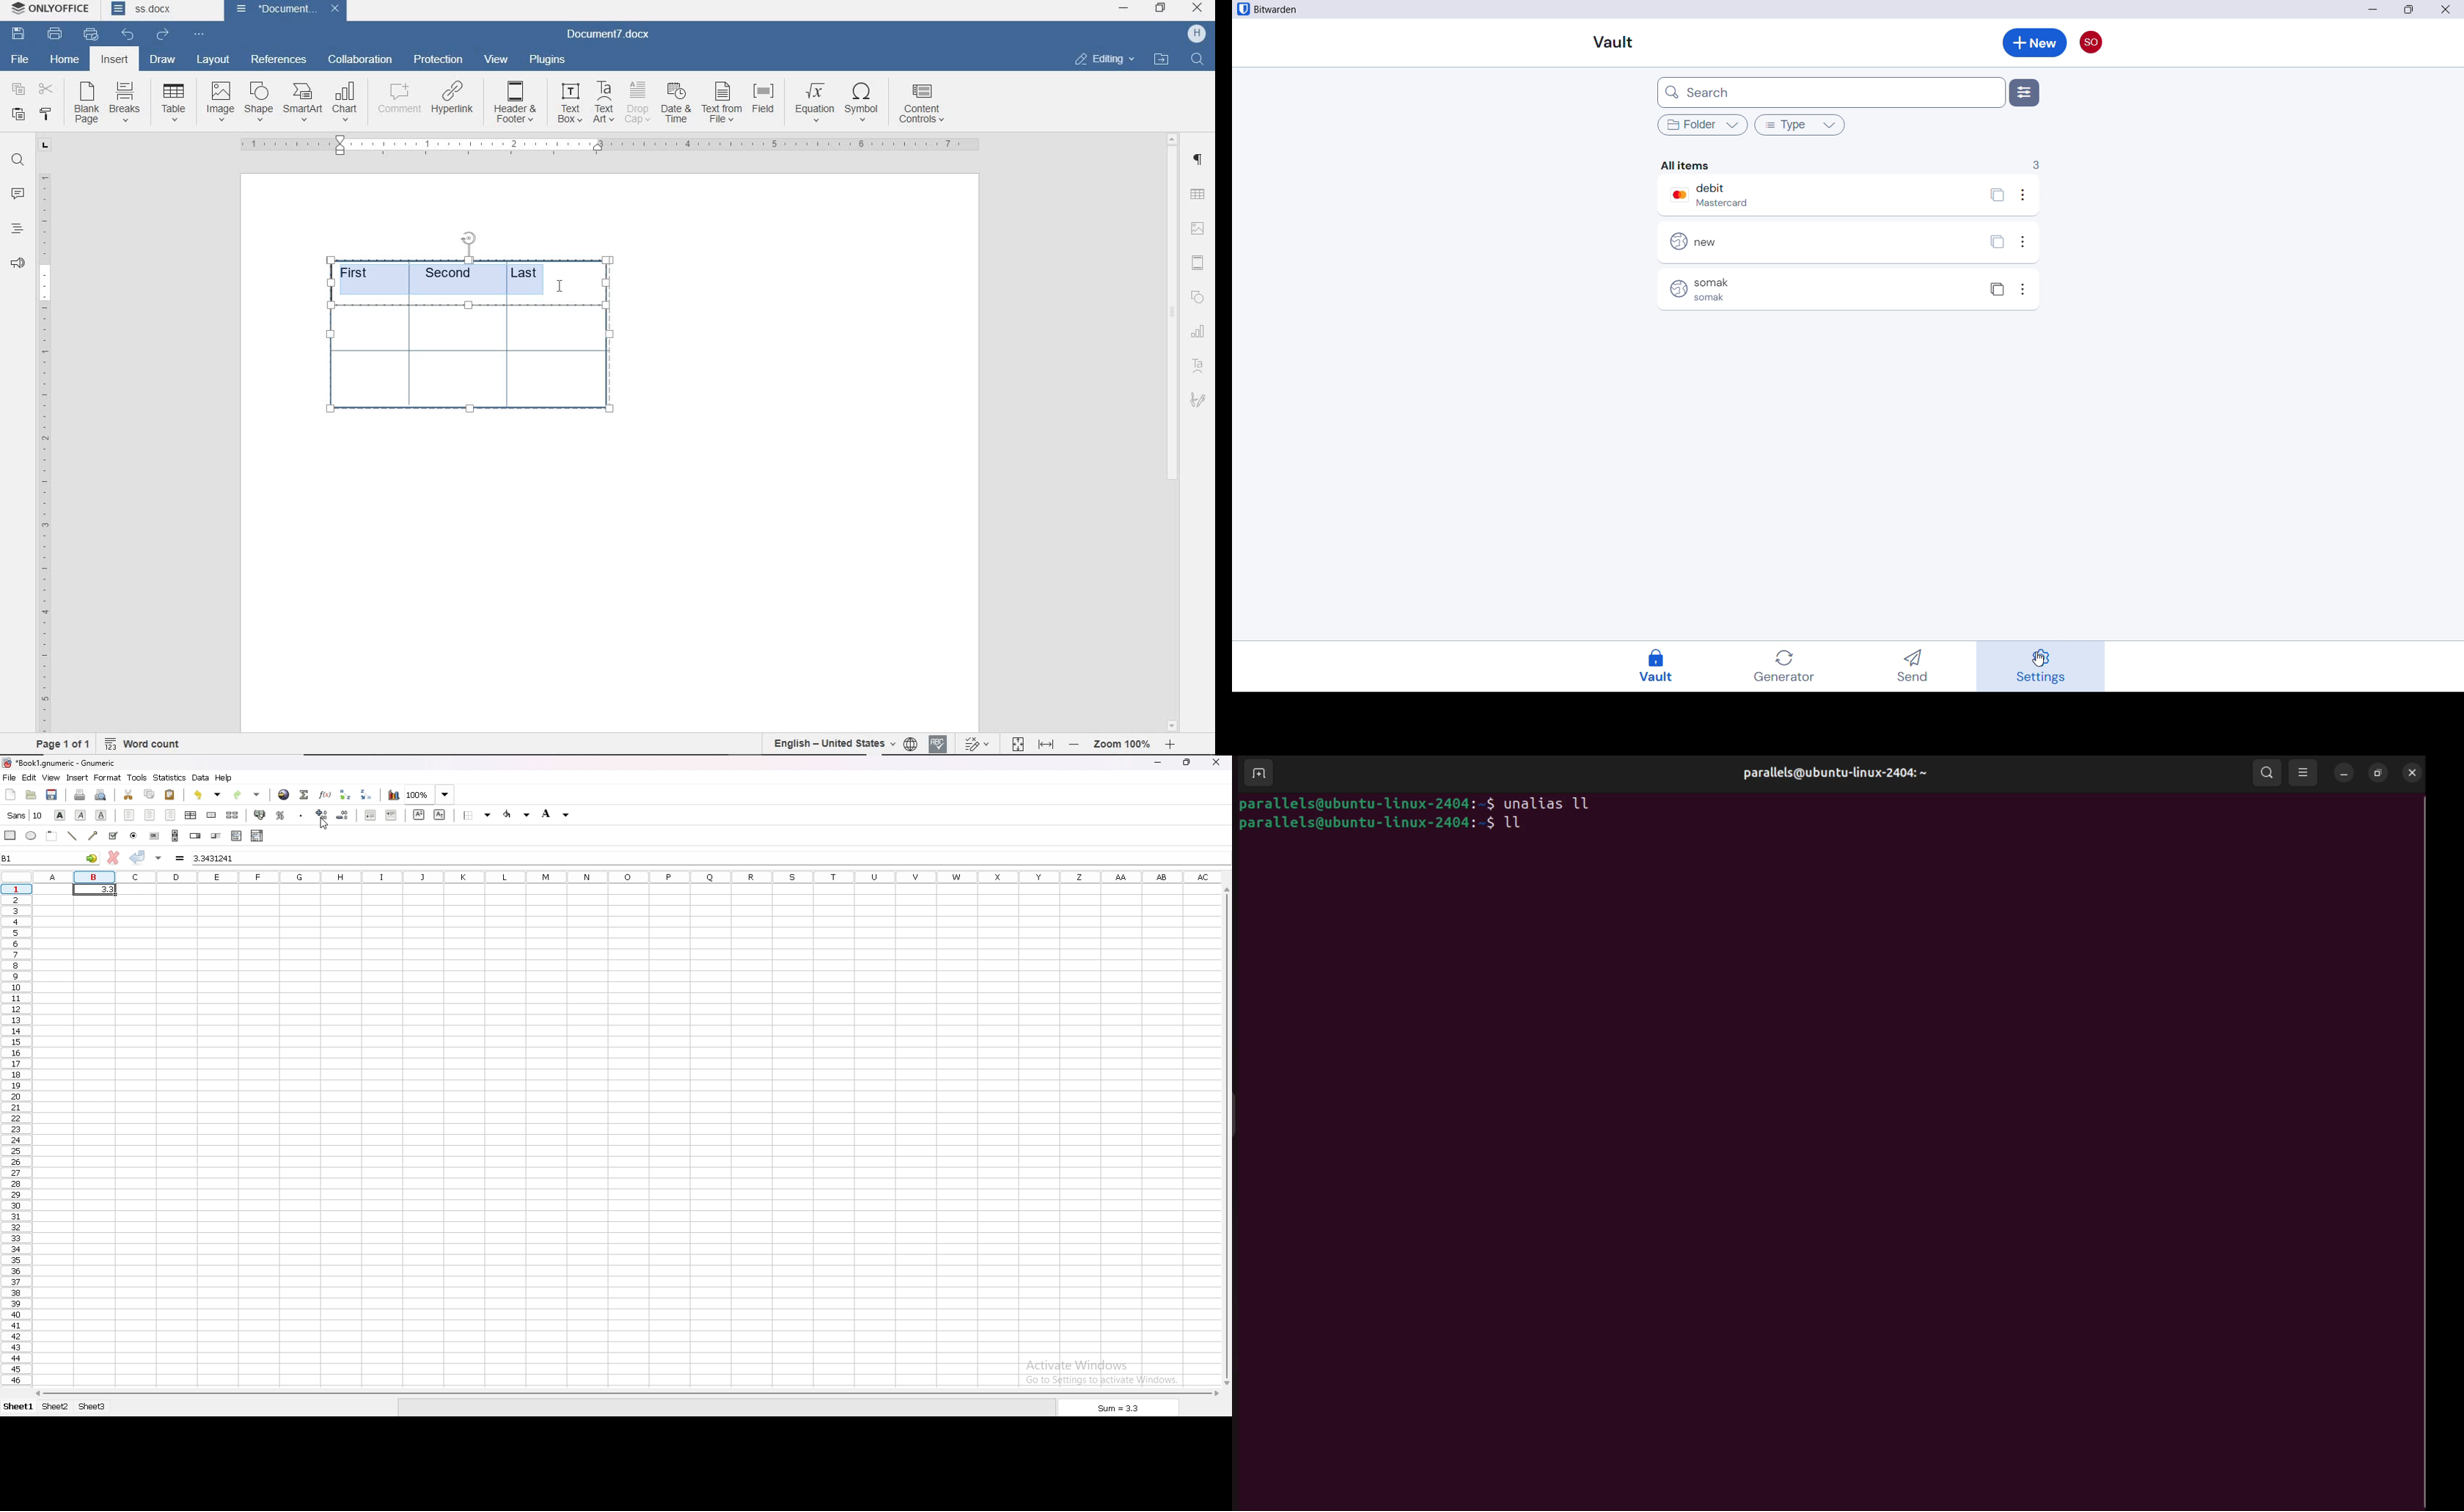 The width and height of the screenshot is (2464, 1512). Describe the element at coordinates (257, 836) in the screenshot. I see `list` at that location.